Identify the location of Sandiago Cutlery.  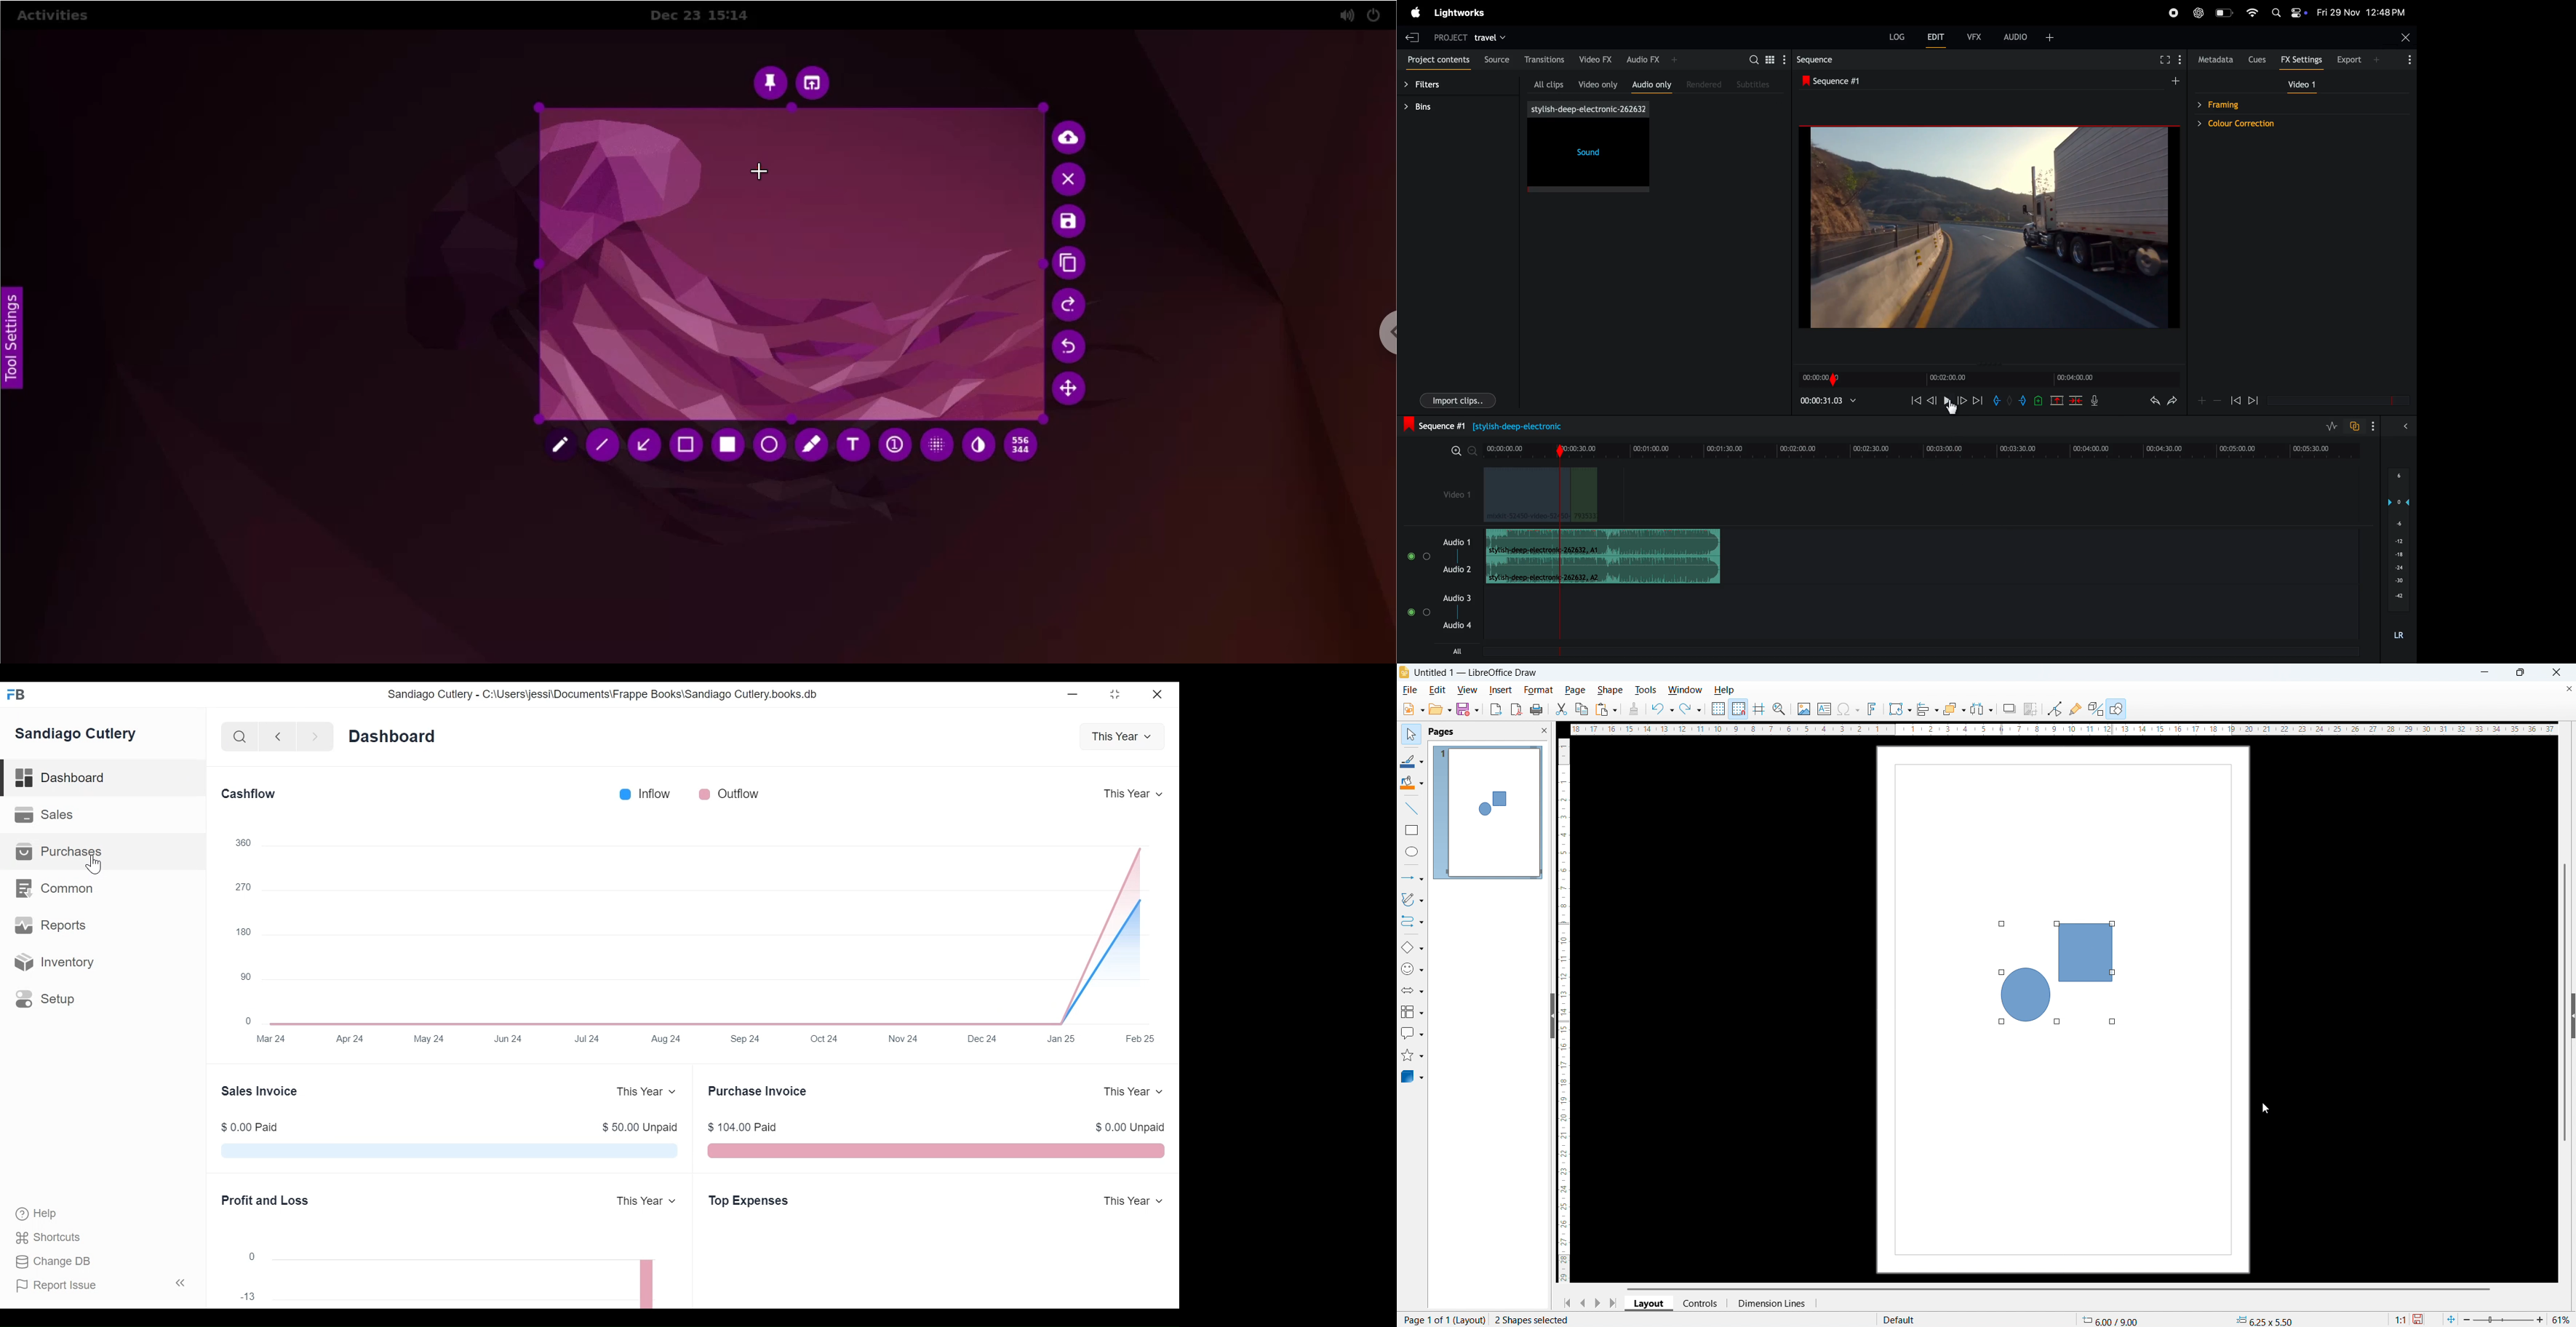
(77, 735).